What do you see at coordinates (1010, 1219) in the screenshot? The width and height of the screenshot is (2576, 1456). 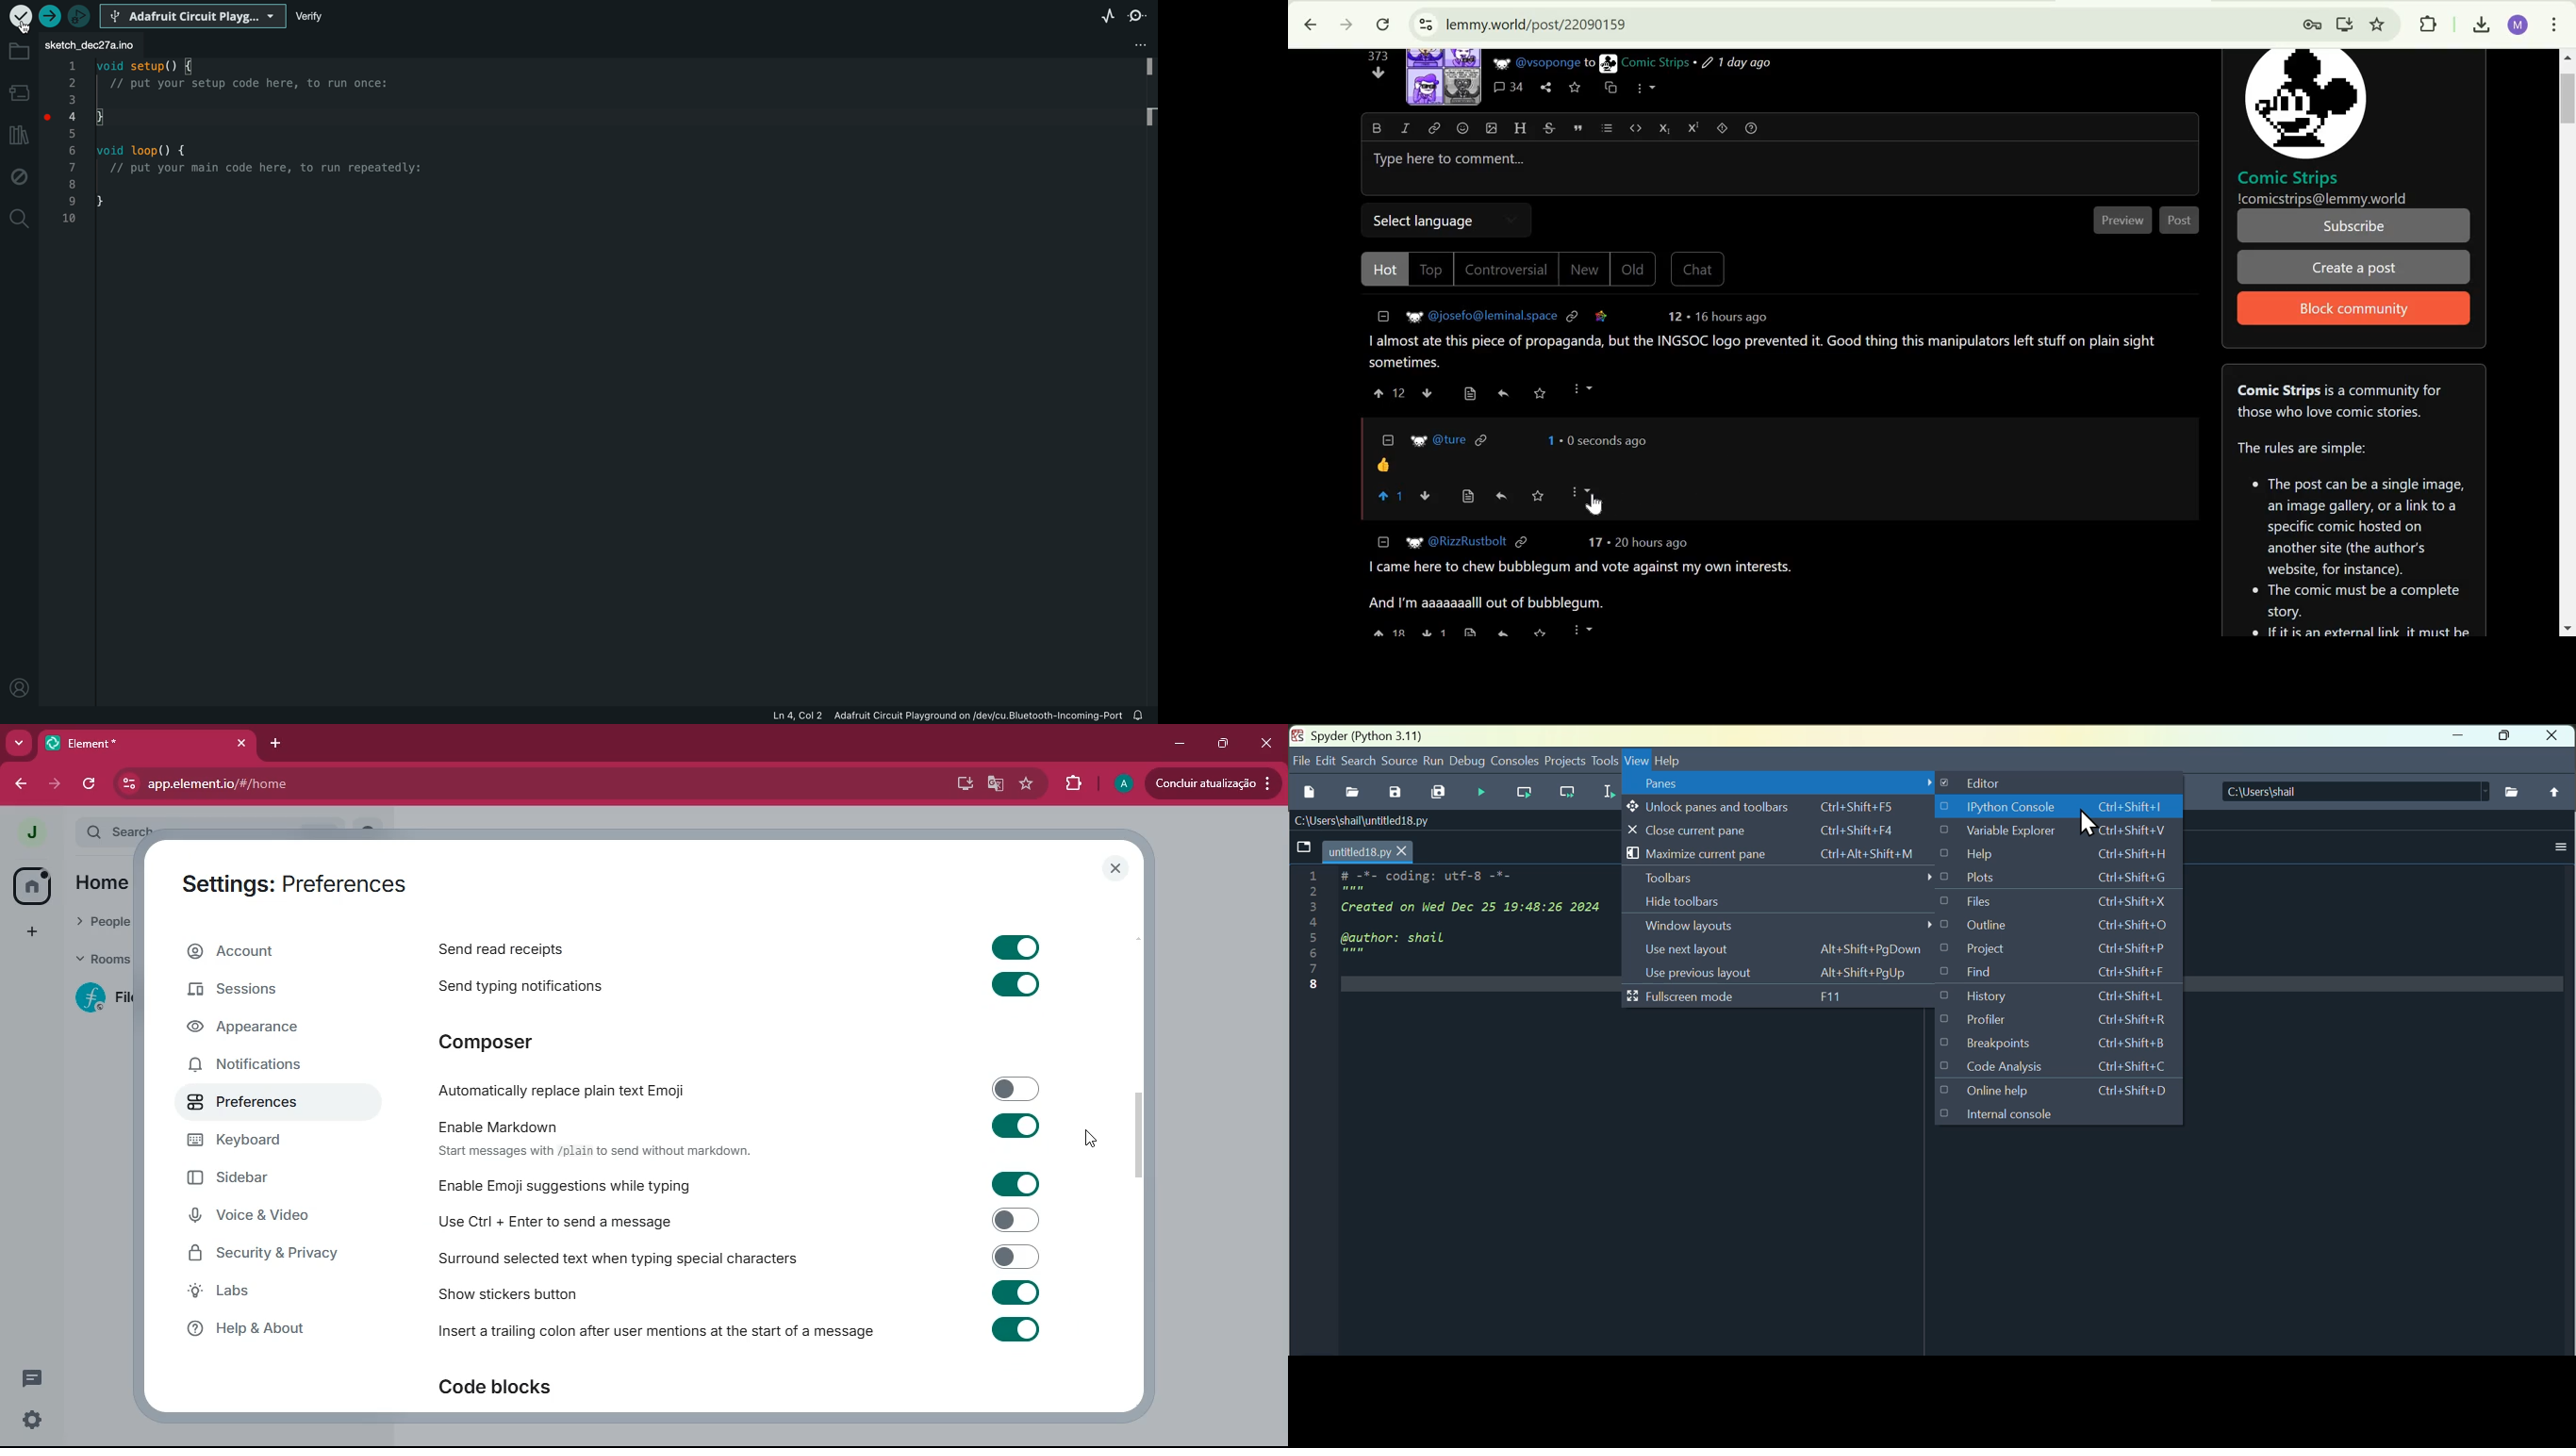 I see `toggle on or off` at bounding box center [1010, 1219].